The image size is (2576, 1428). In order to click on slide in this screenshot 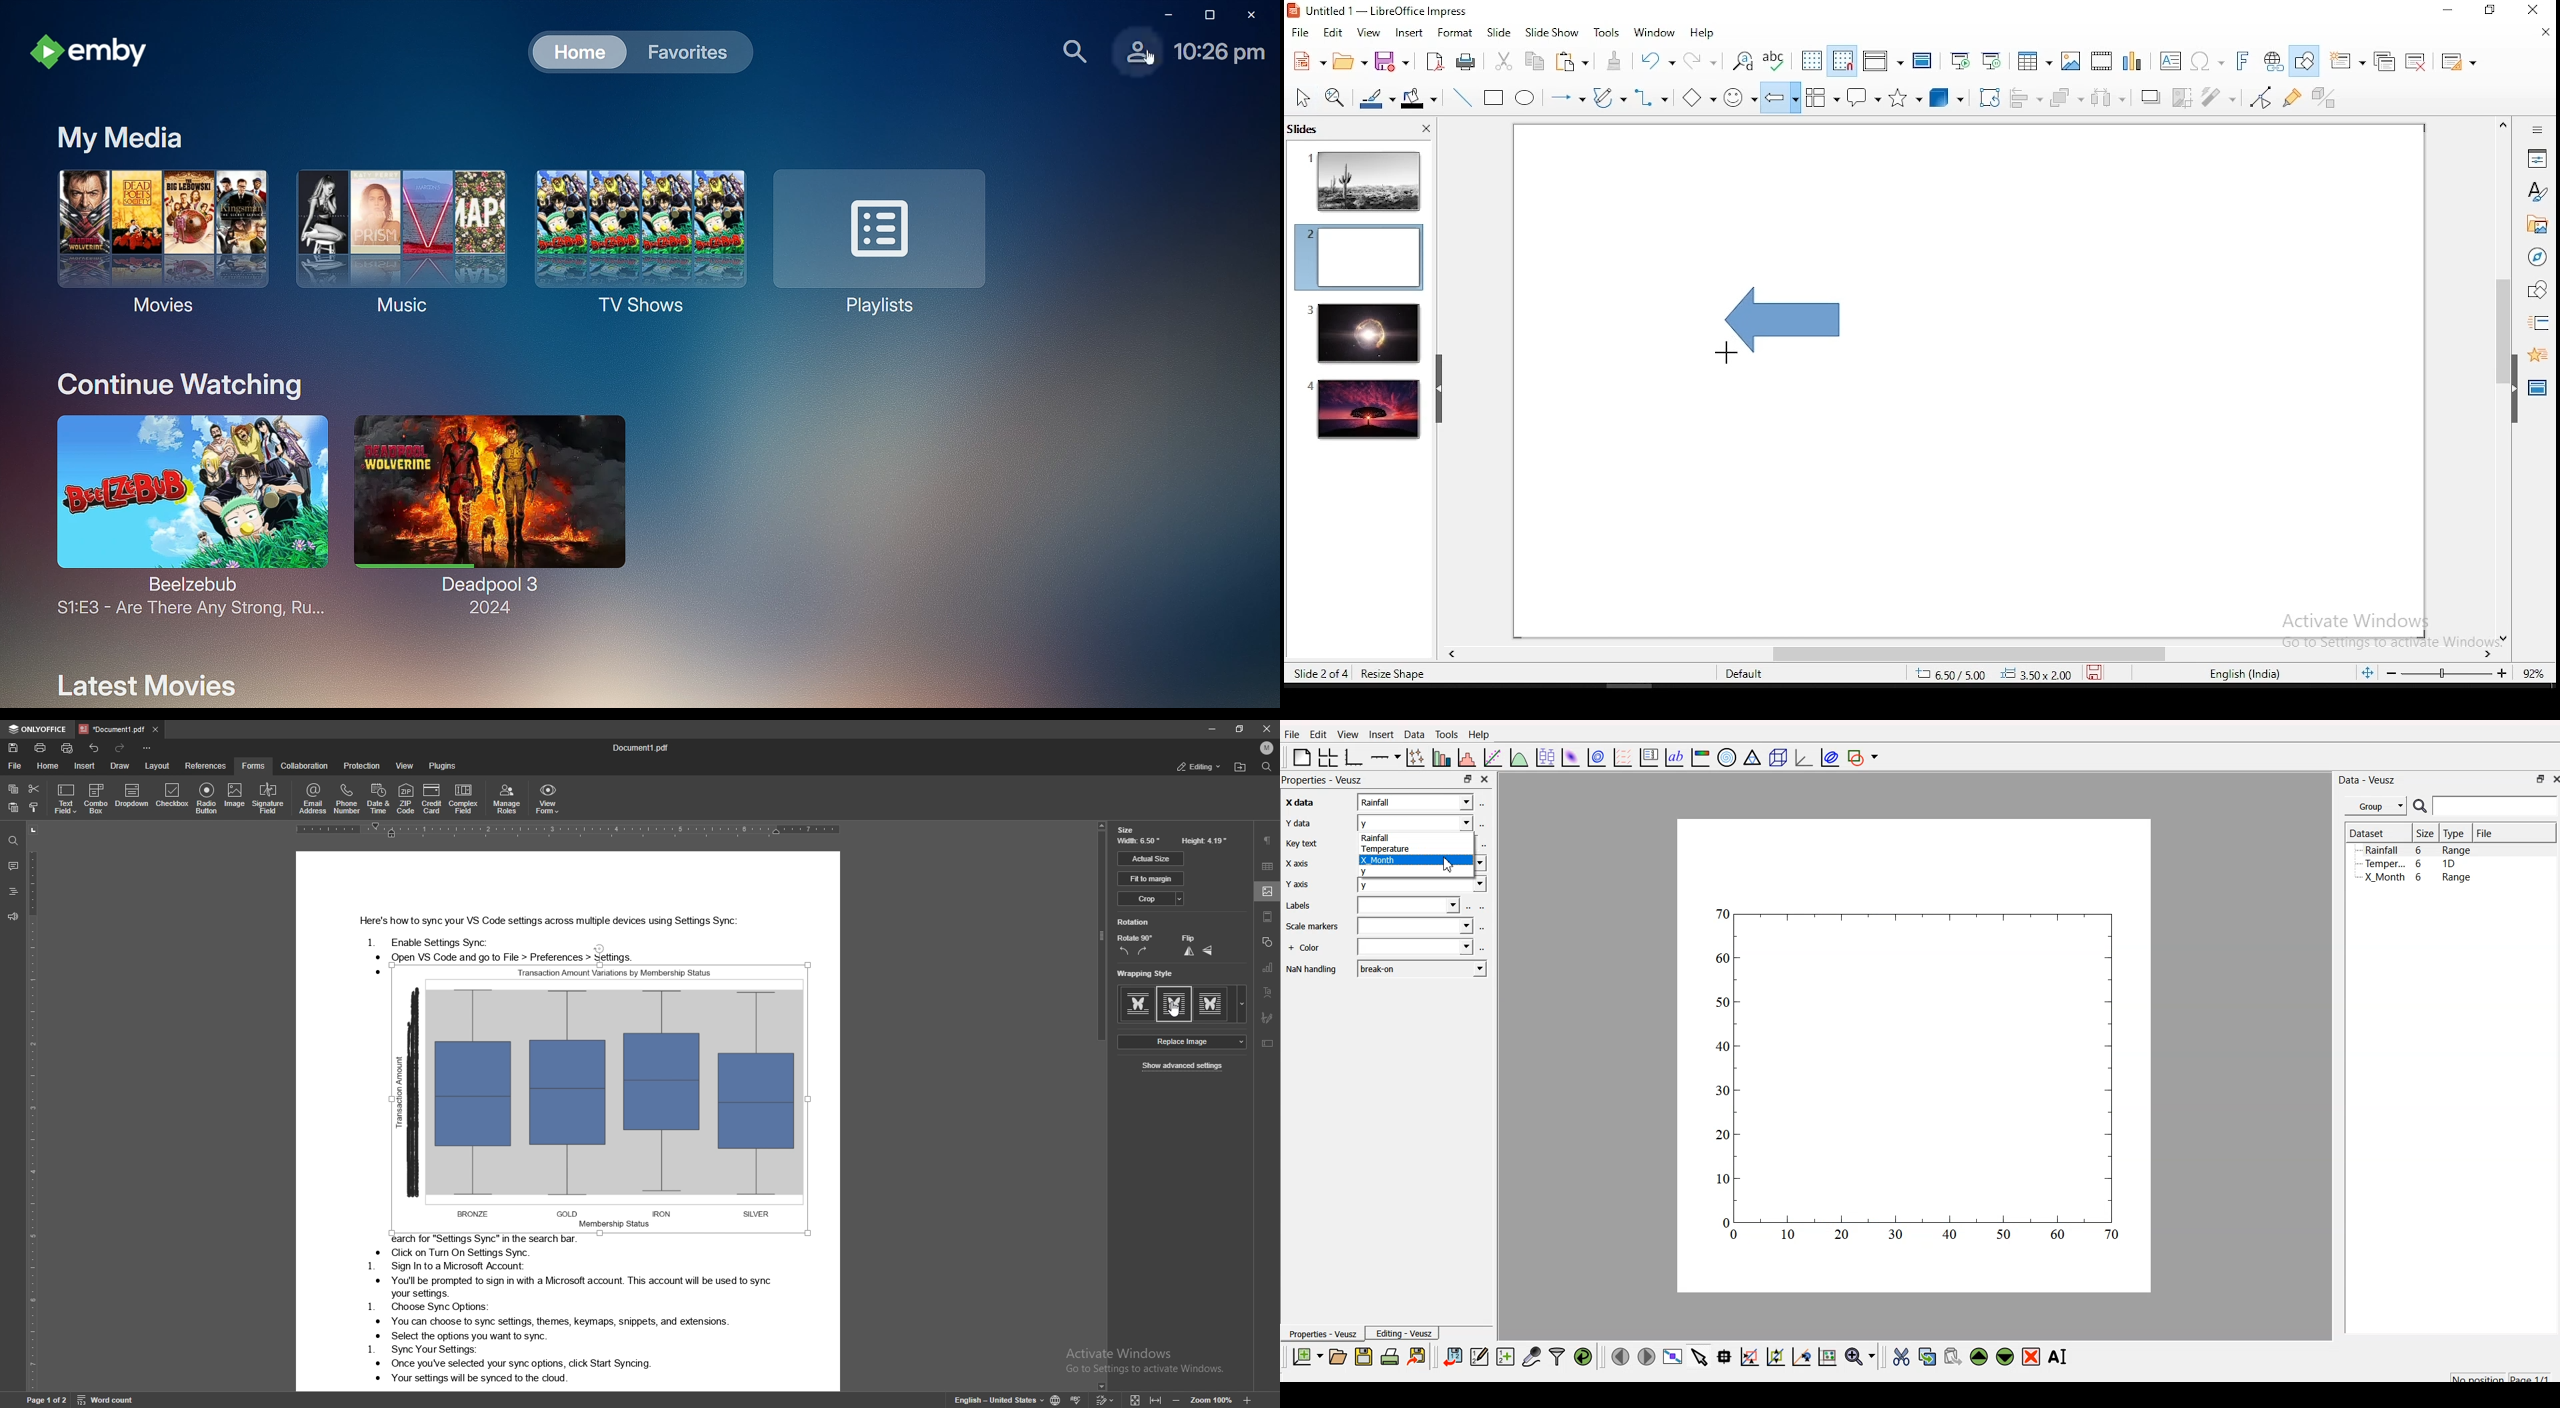, I will do `click(1499, 33)`.